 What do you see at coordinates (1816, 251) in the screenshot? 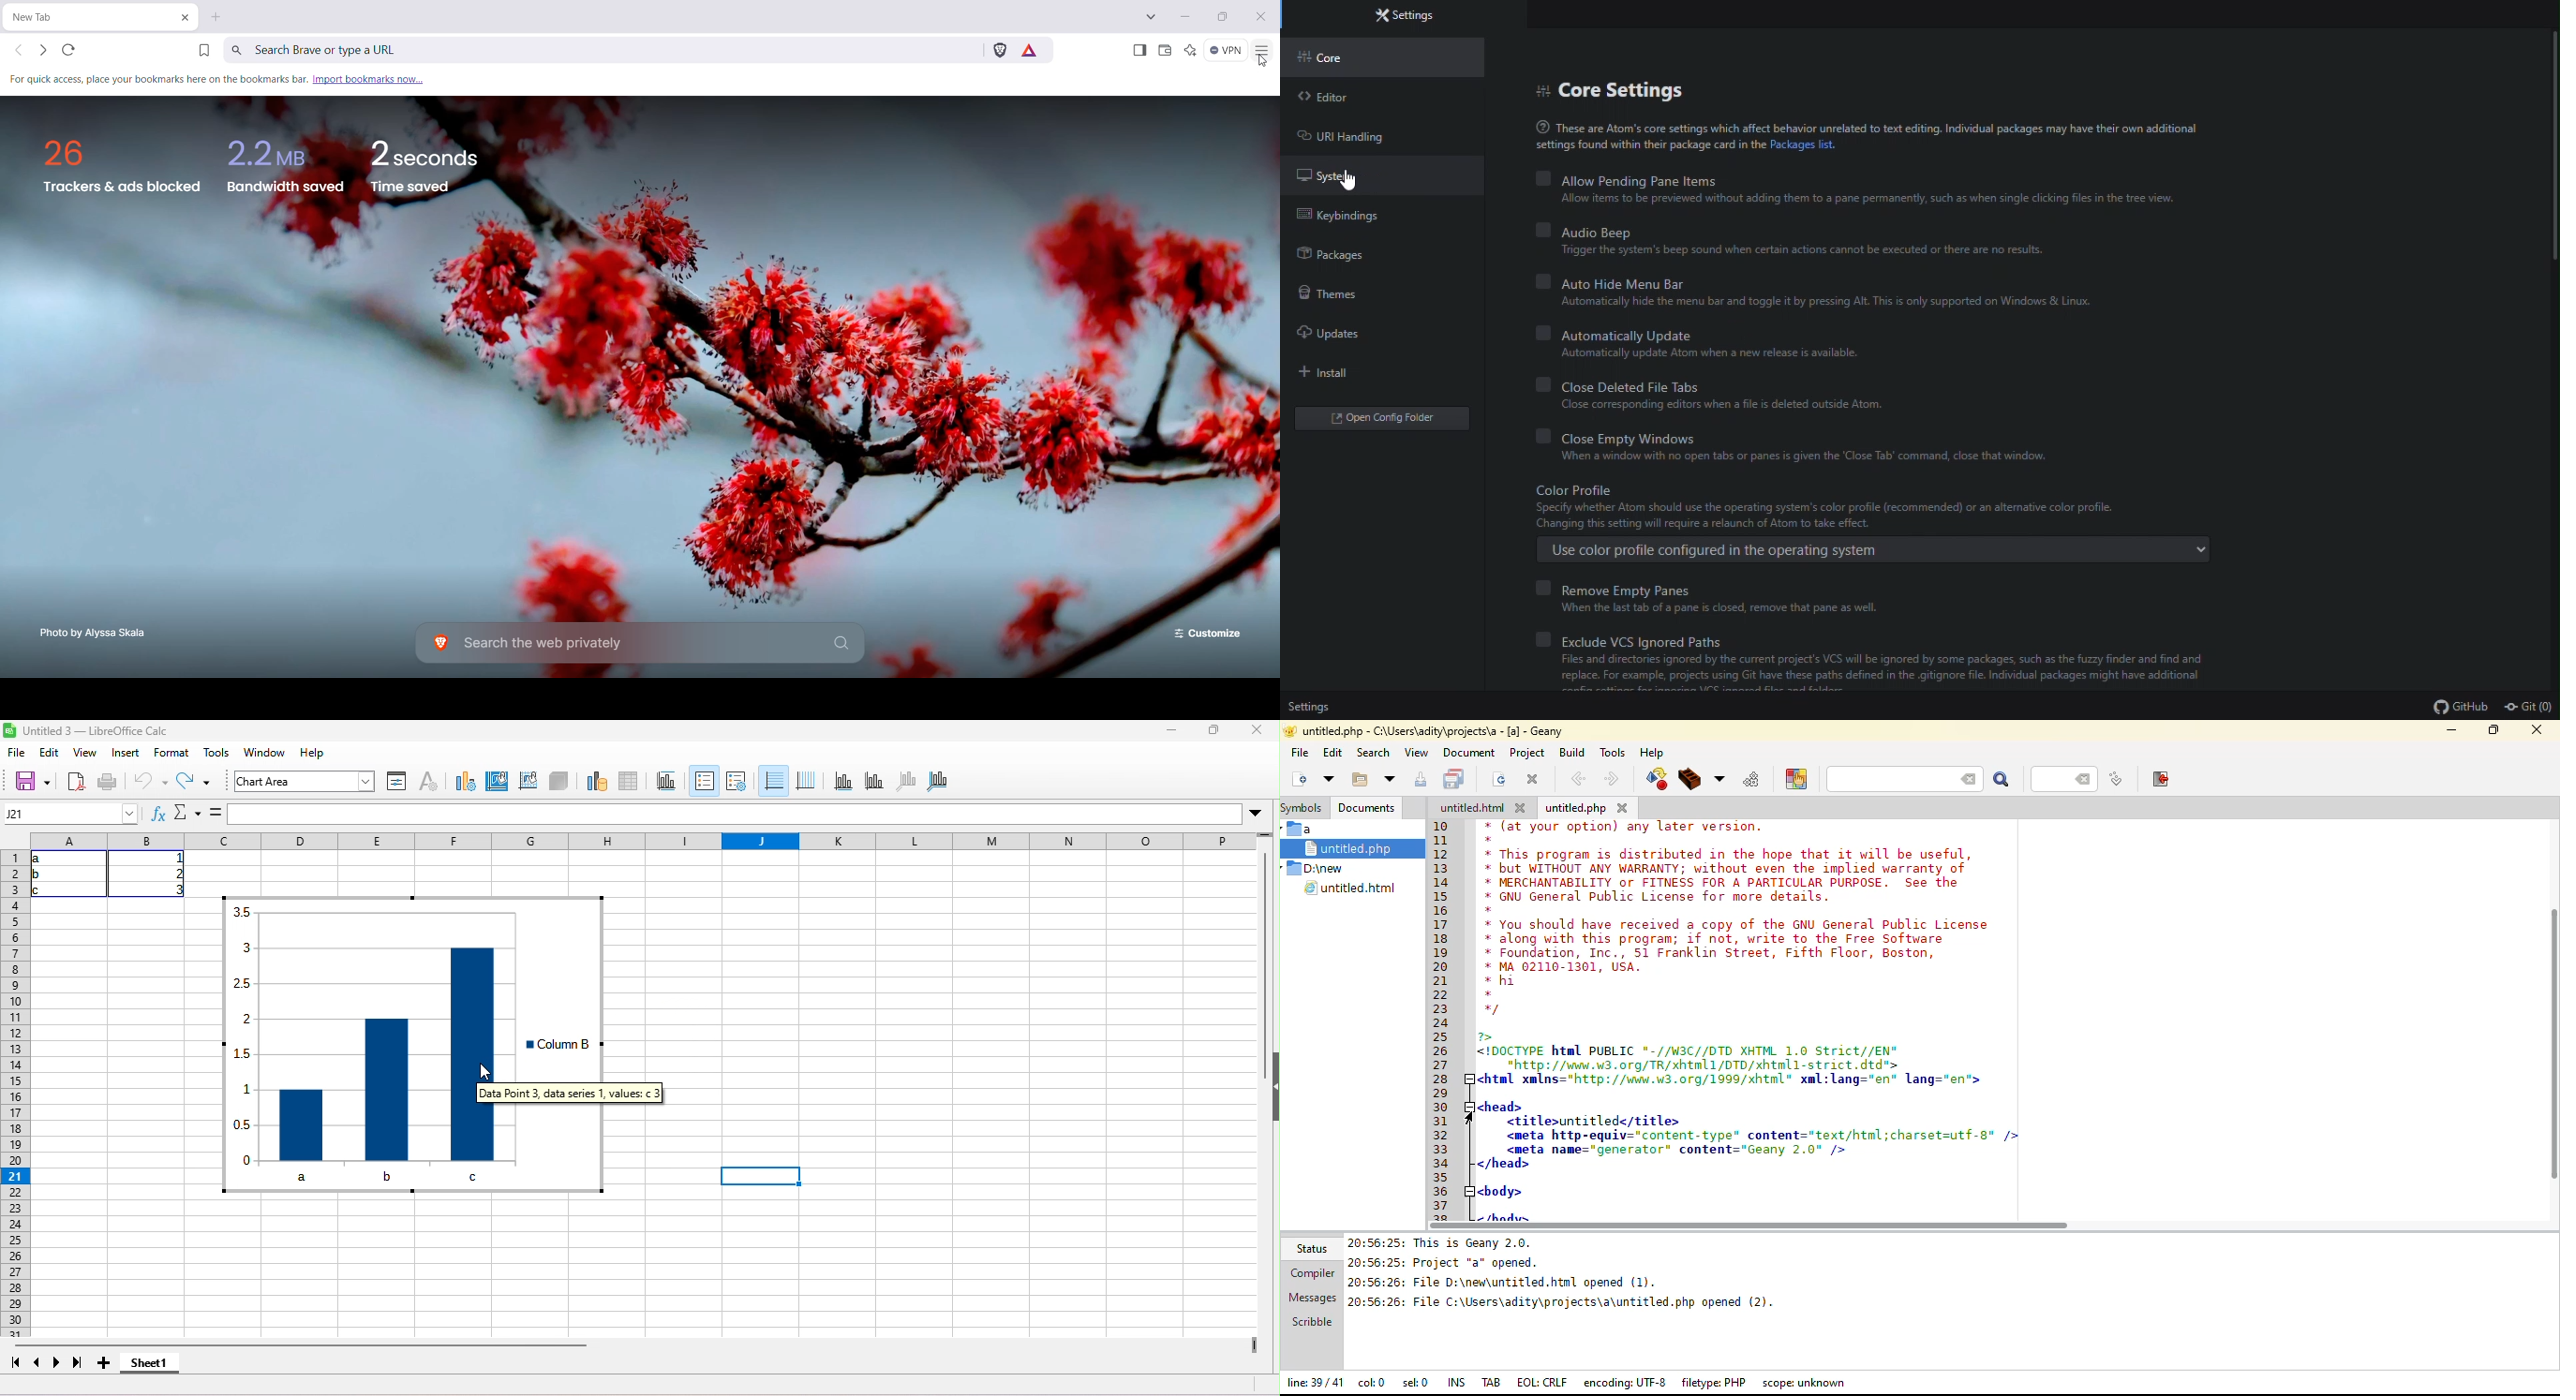
I see `Trigger the system’ beep sound when certain actions cannot be executed or there are no results.` at bounding box center [1816, 251].